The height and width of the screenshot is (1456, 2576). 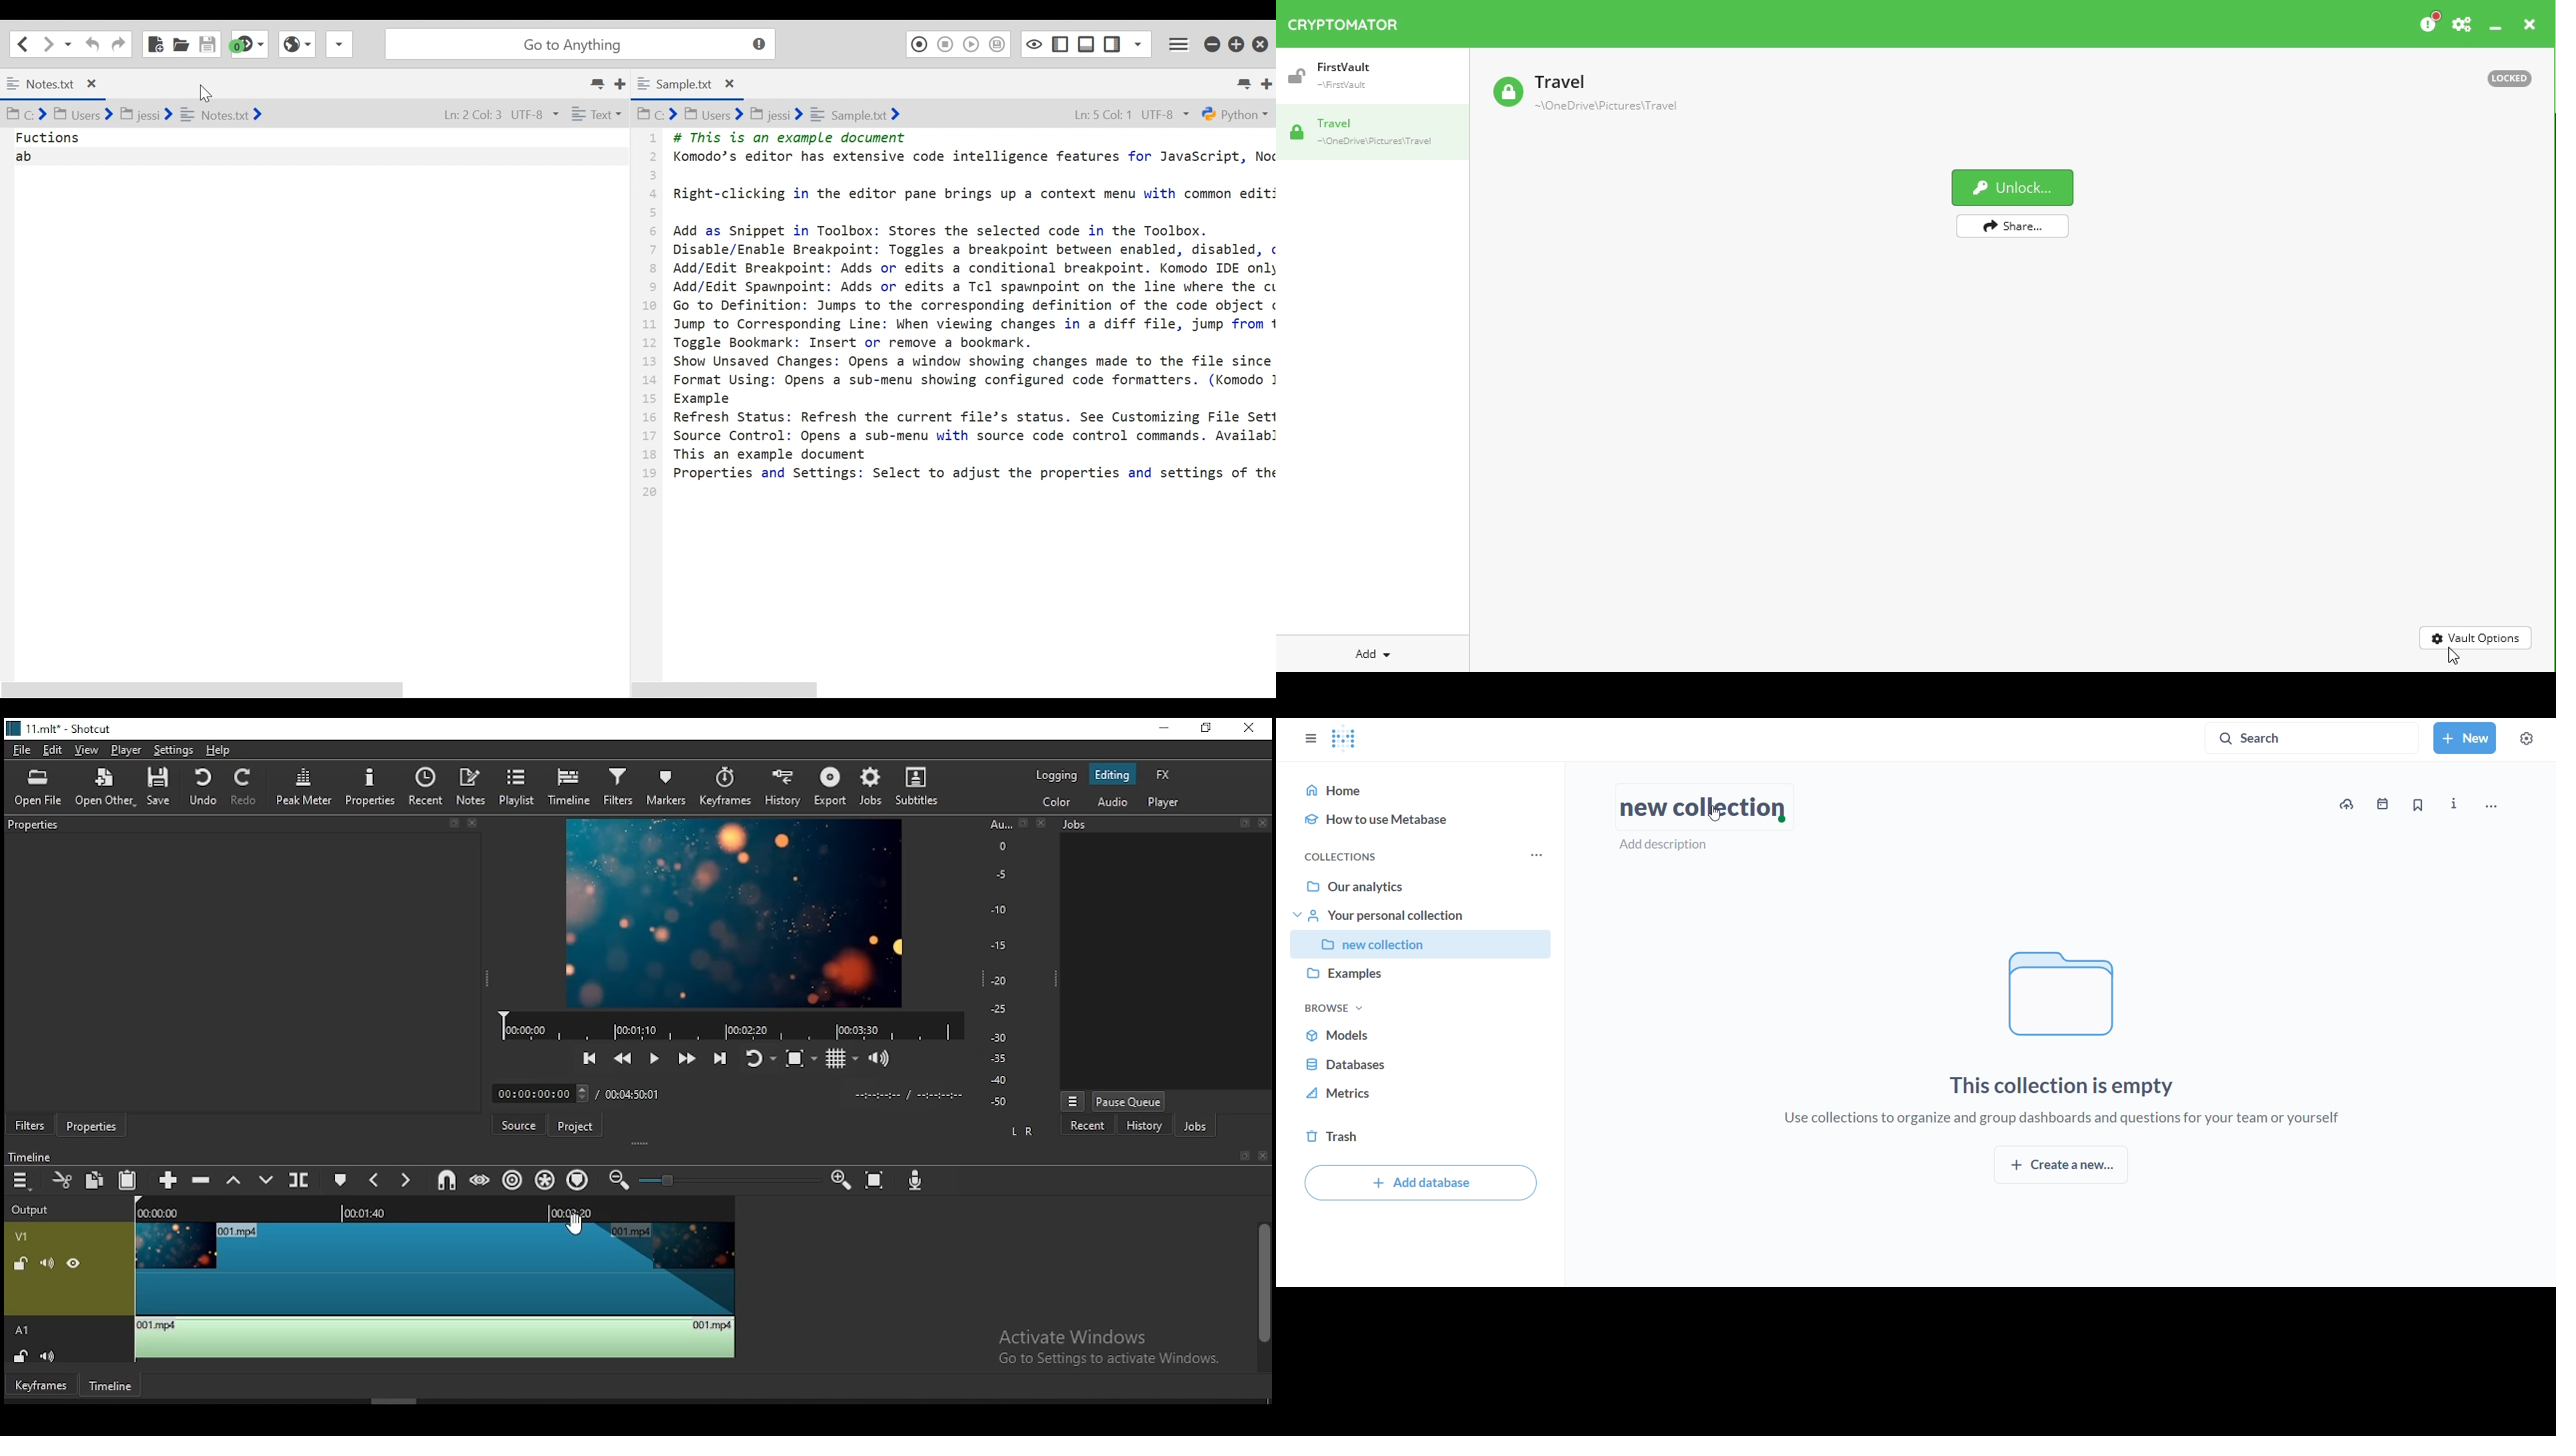 I want to click on player, so click(x=127, y=749).